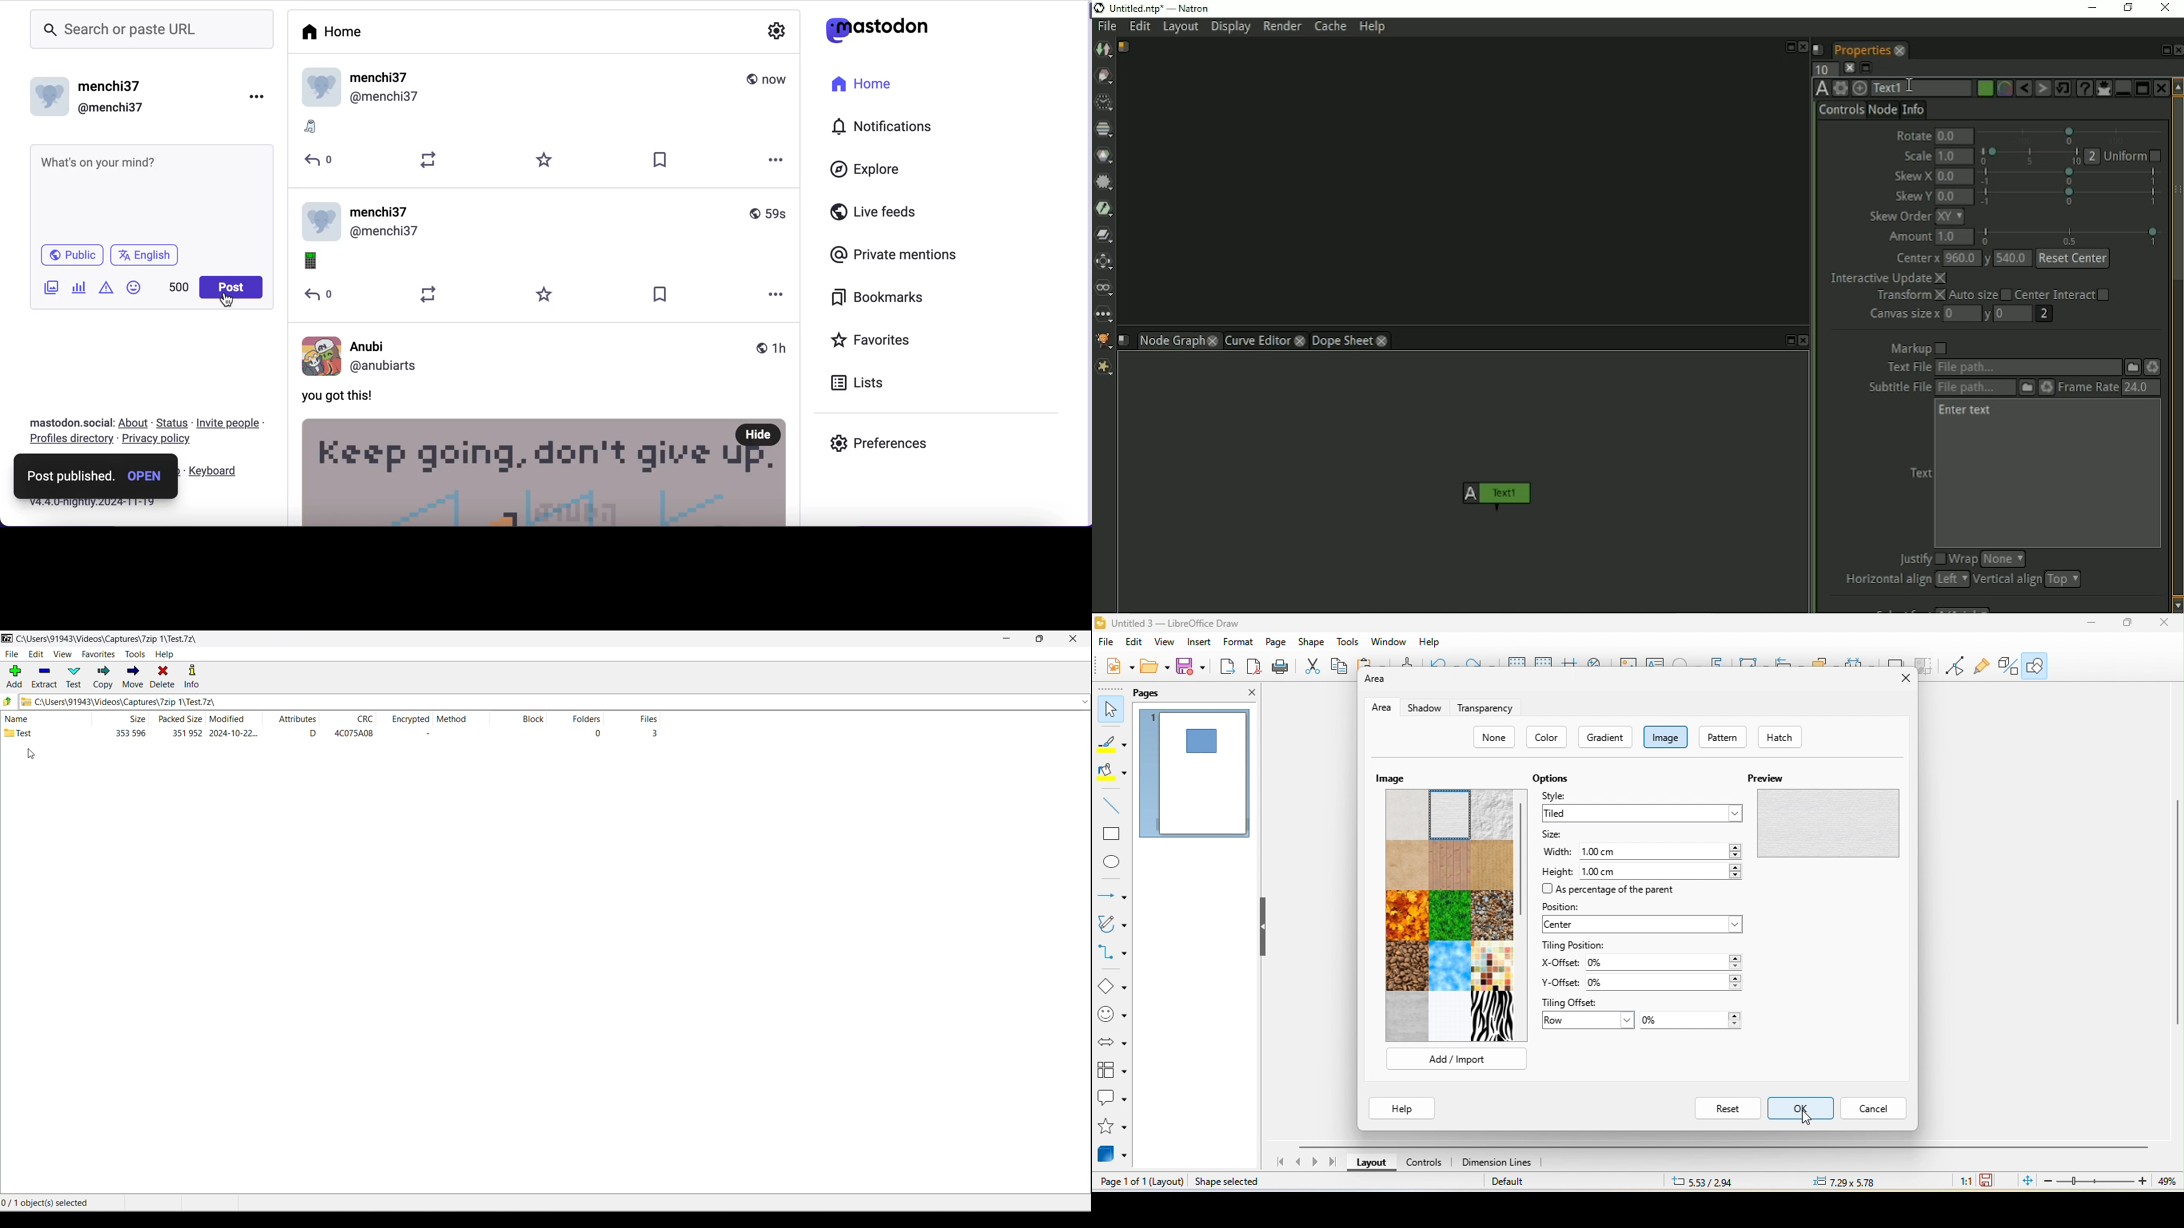 The width and height of the screenshot is (2184, 1232). I want to click on TextOFX Version 6.13, so click(1822, 88).